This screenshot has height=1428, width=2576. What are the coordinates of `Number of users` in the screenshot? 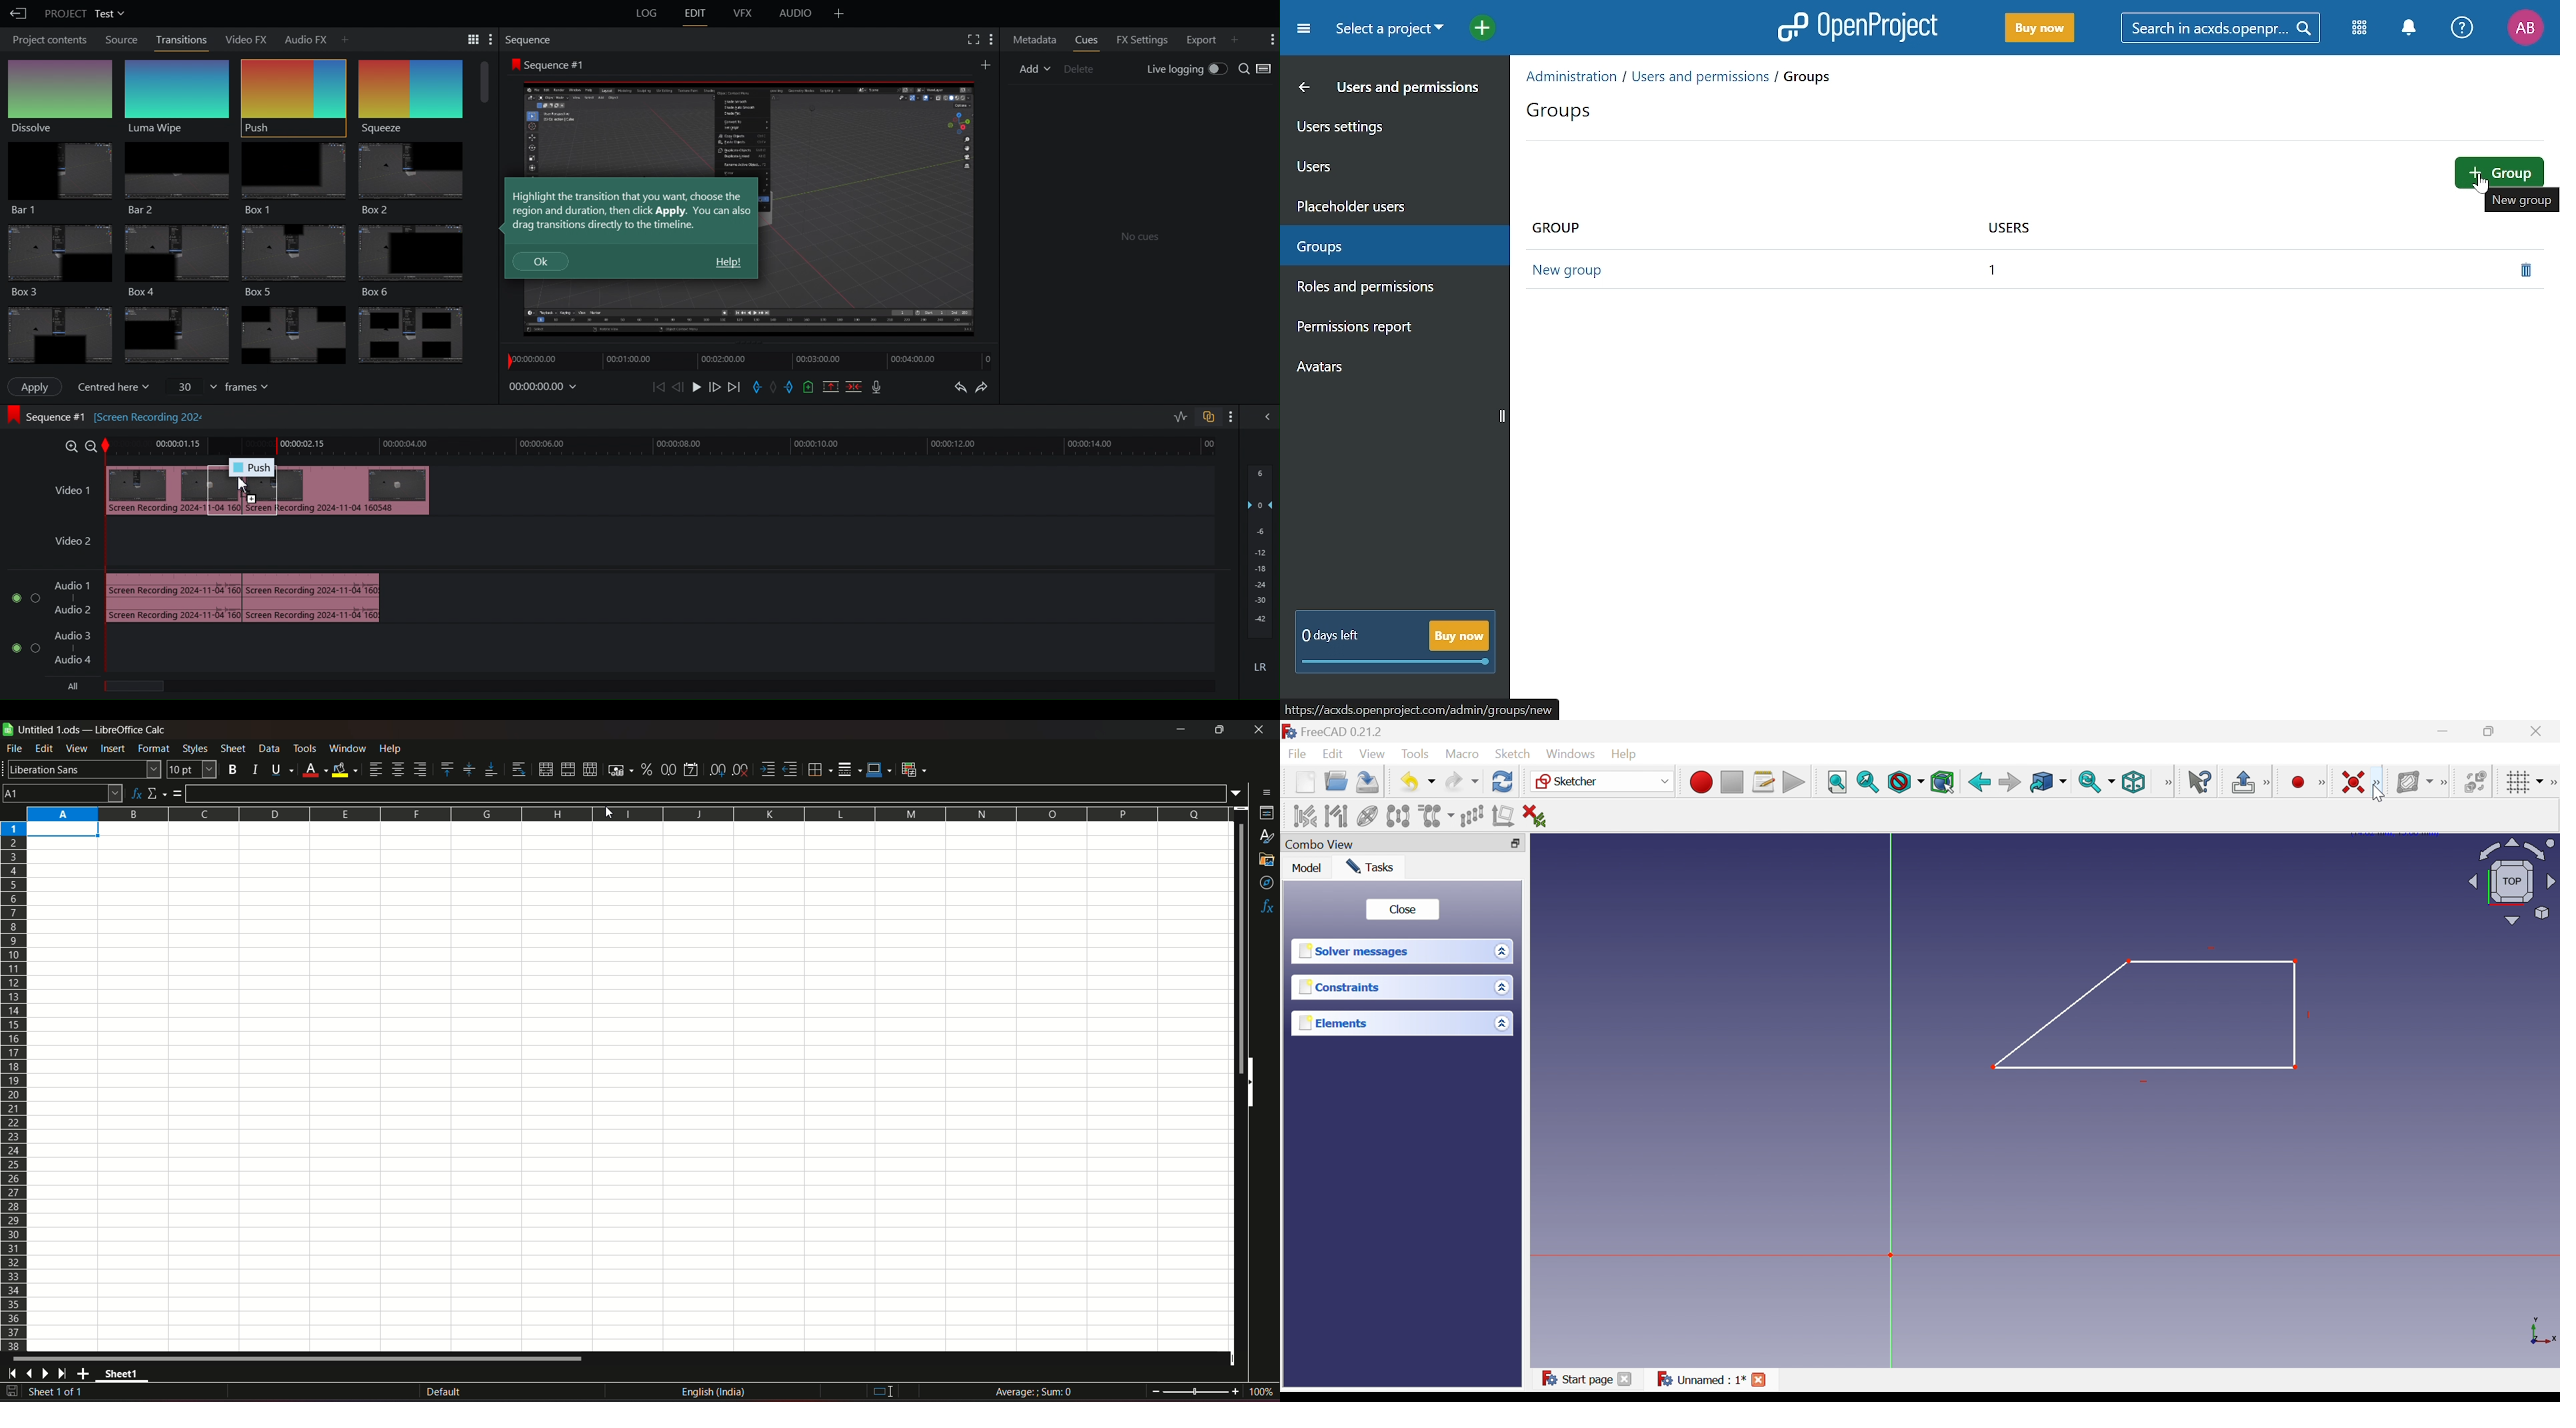 It's located at (2000, 269).